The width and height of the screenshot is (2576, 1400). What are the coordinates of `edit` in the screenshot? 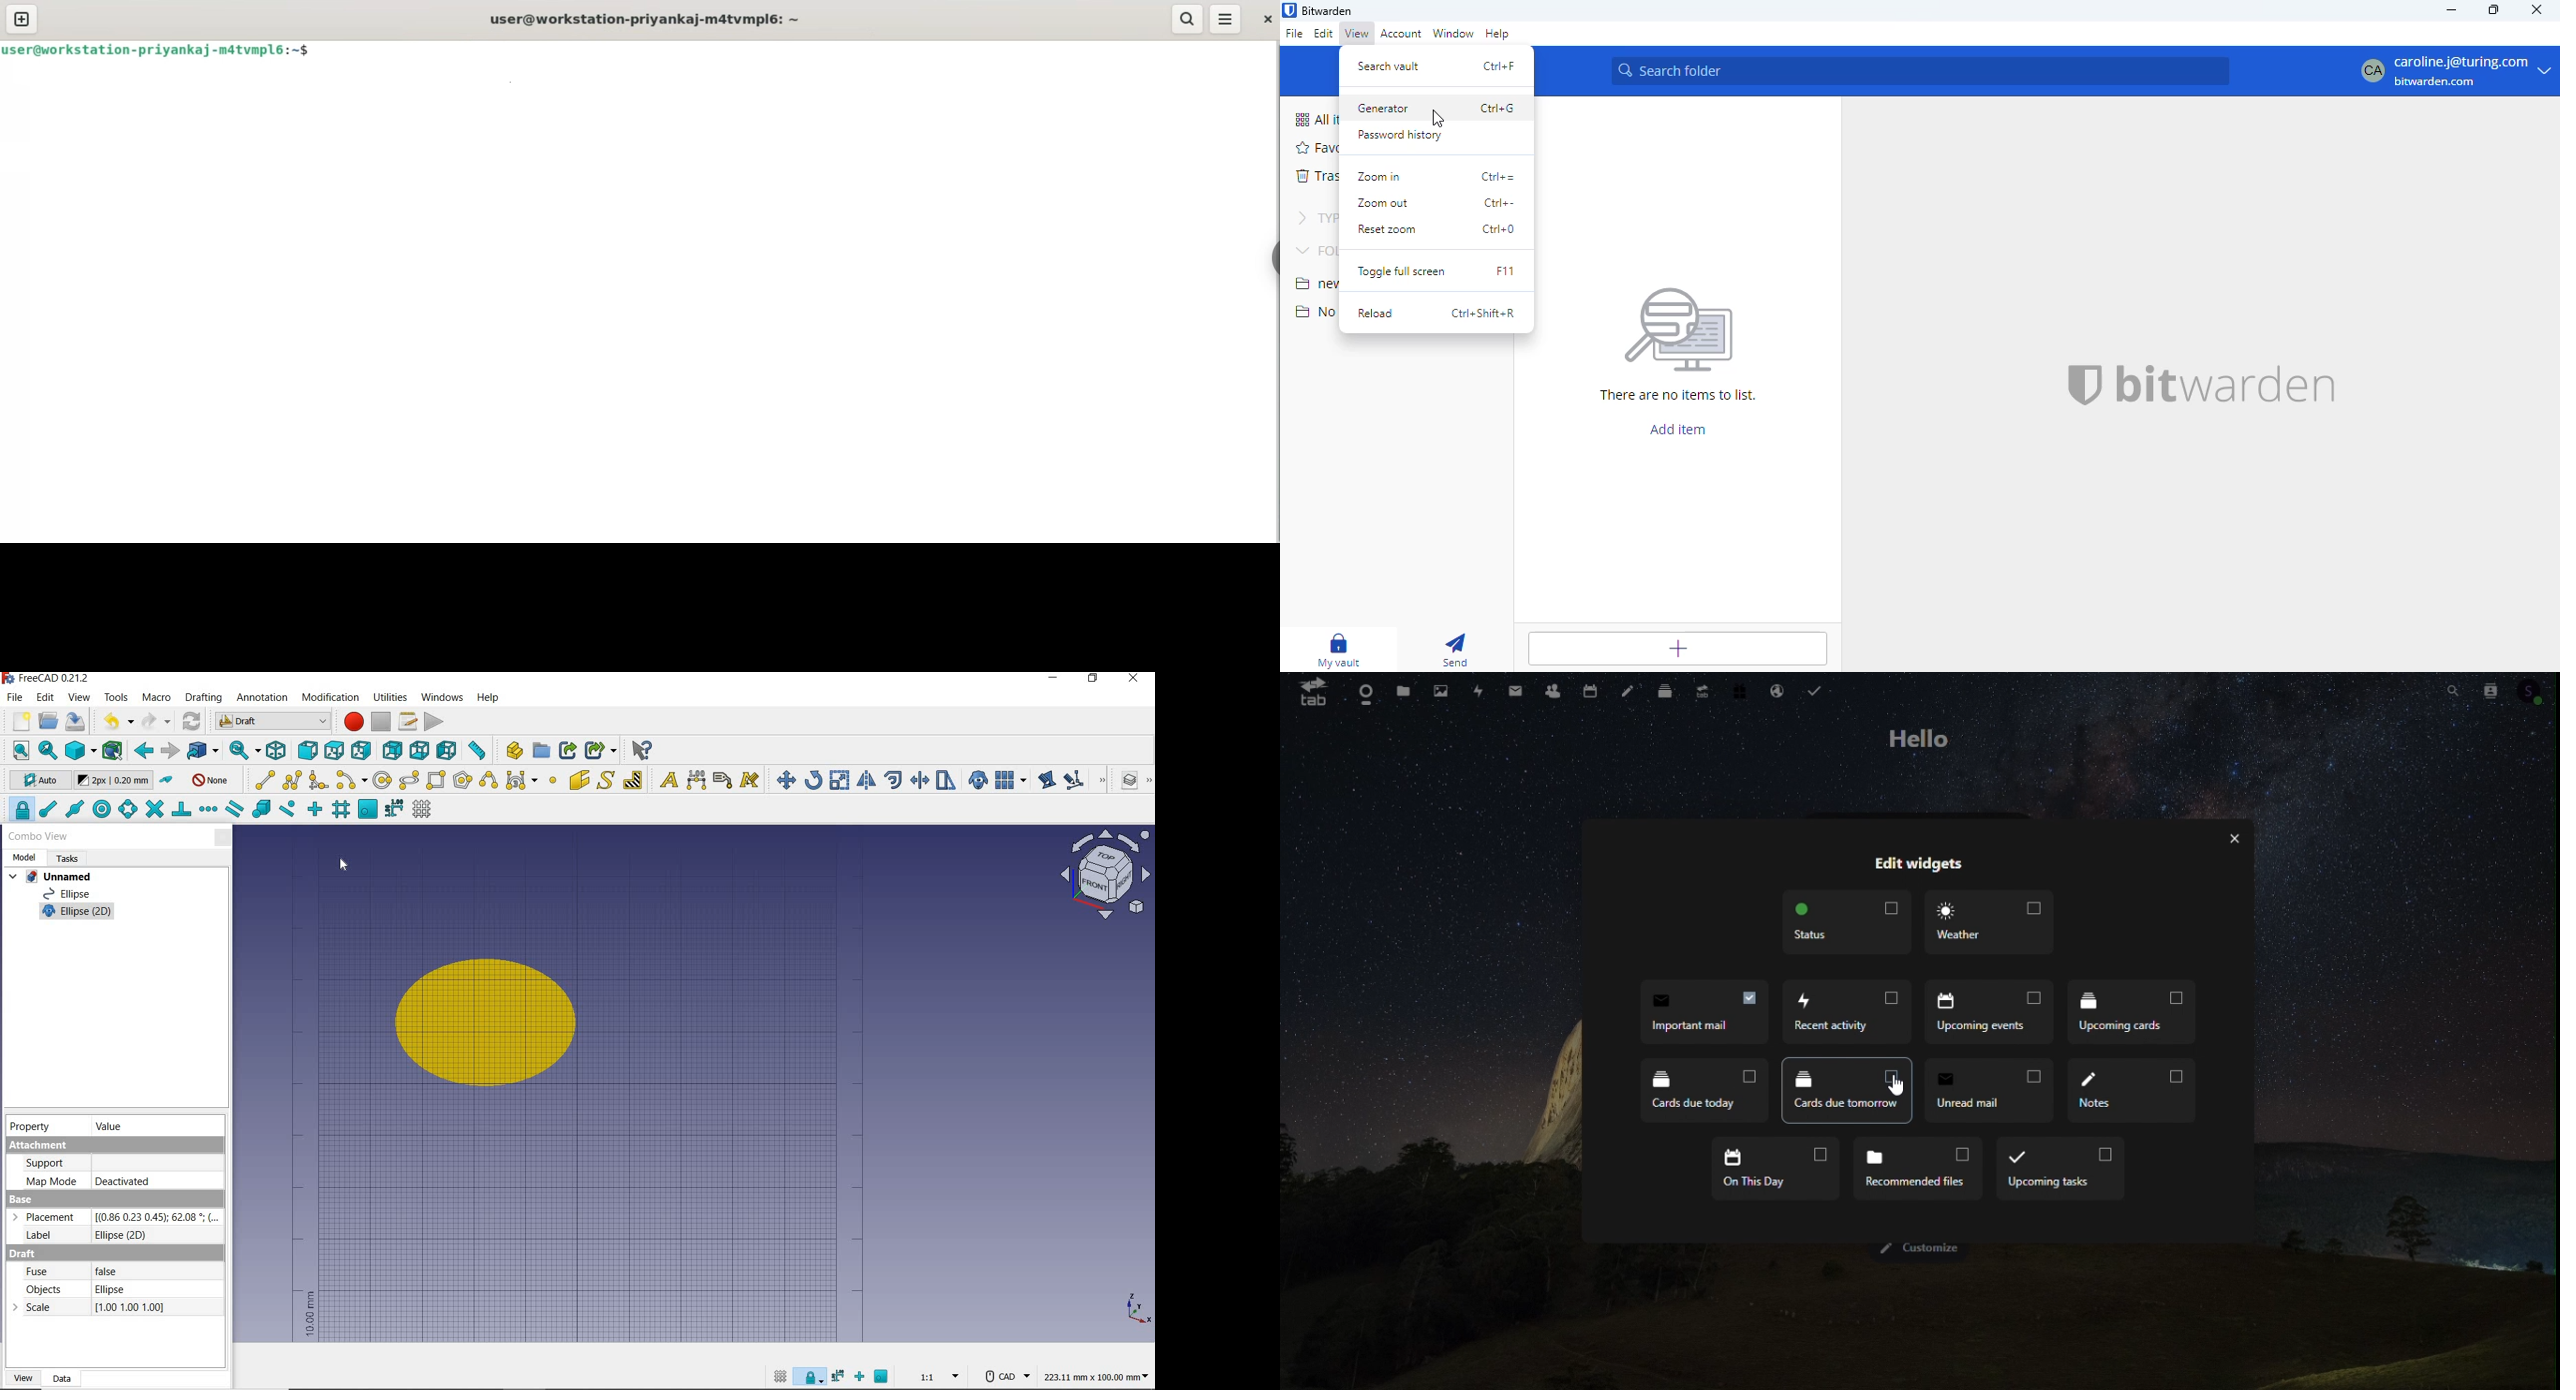 It's located at (1323, 33).